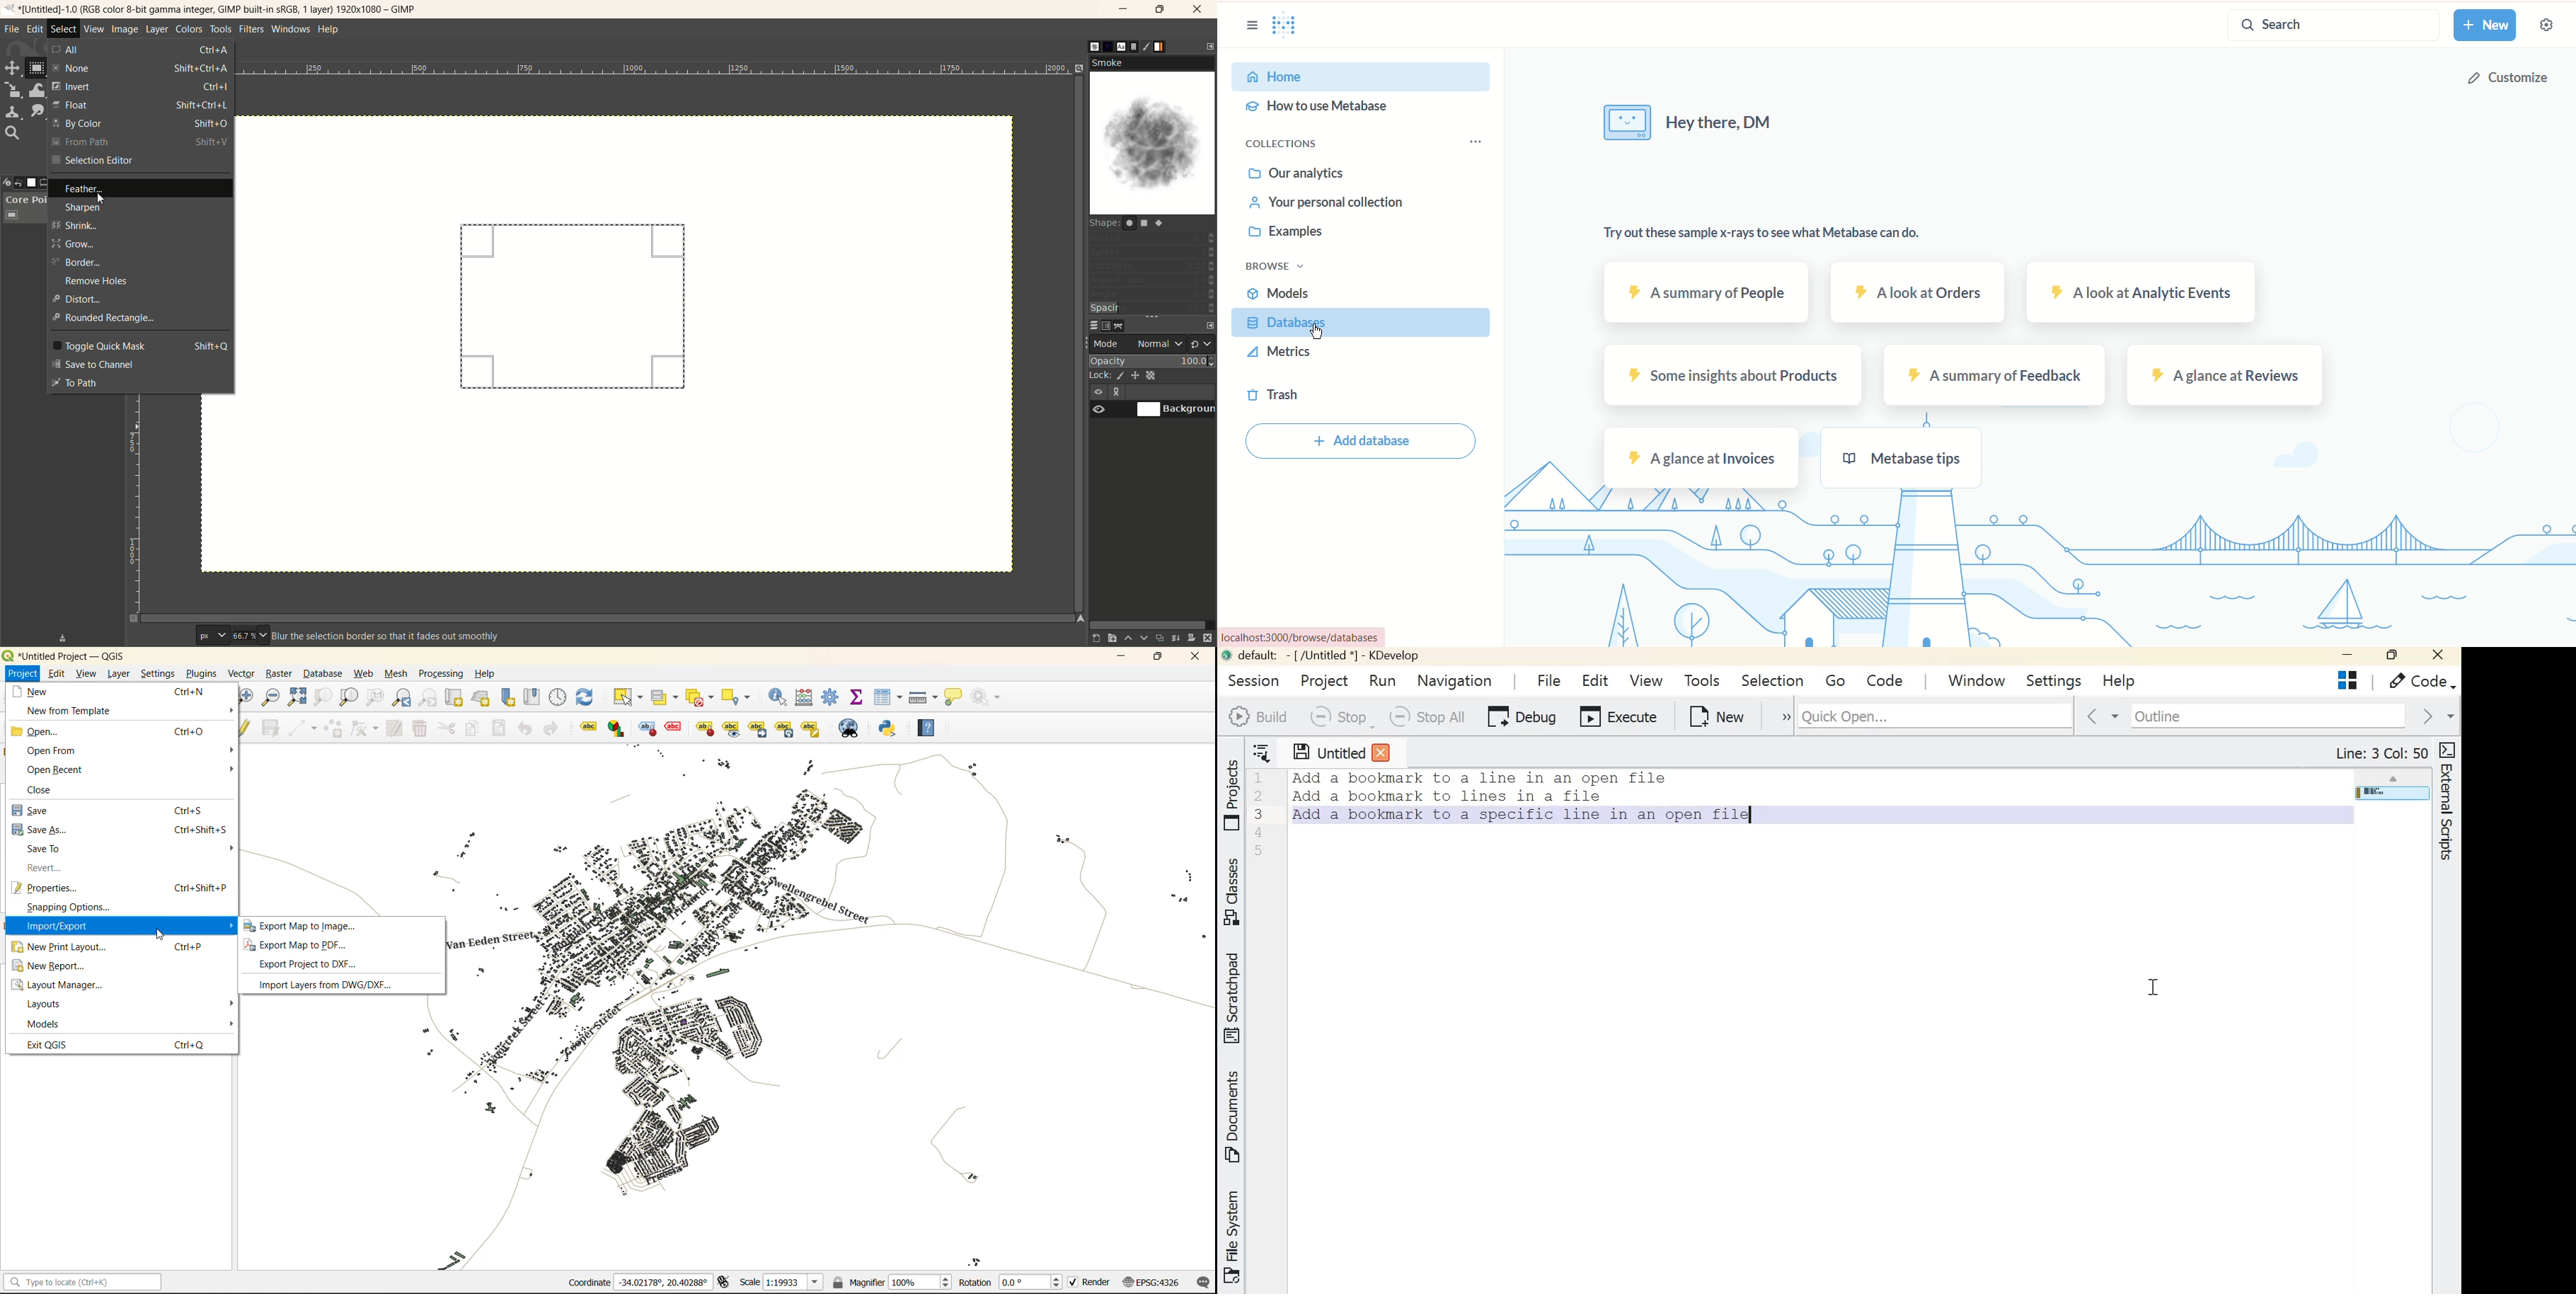  What do you see at coordinates (252, 635) in the screenshot?
I see `zoom factor` at bounding box center [252, 635].